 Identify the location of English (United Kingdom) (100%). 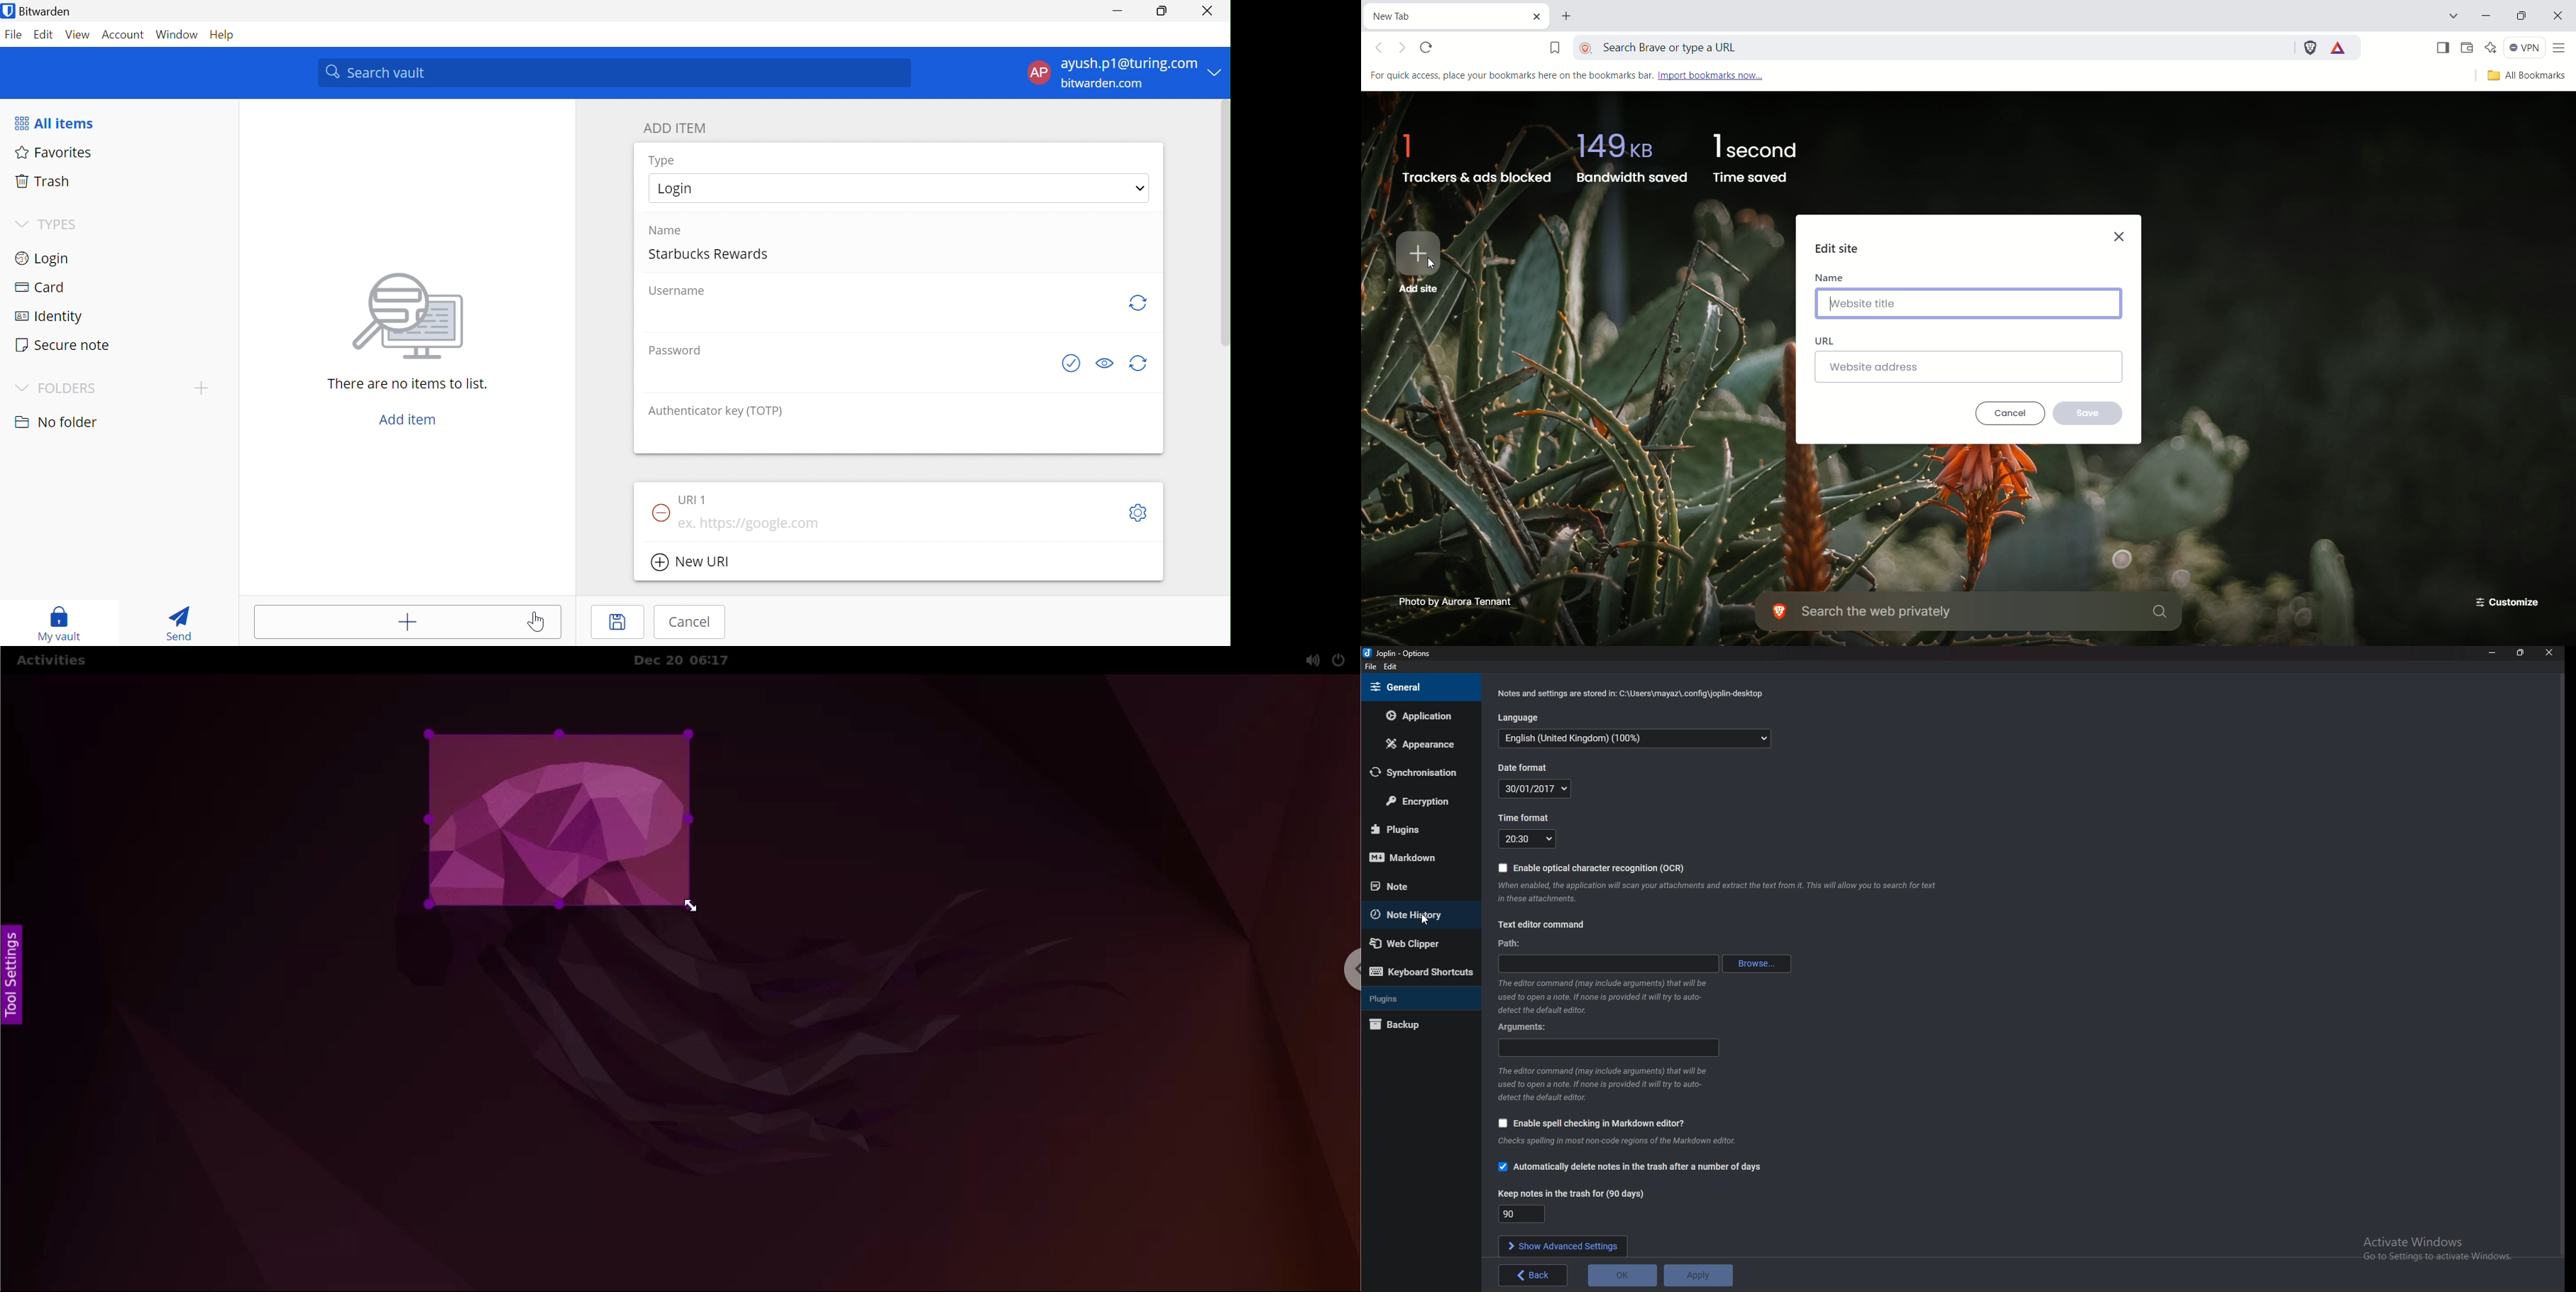
(1634, 738).